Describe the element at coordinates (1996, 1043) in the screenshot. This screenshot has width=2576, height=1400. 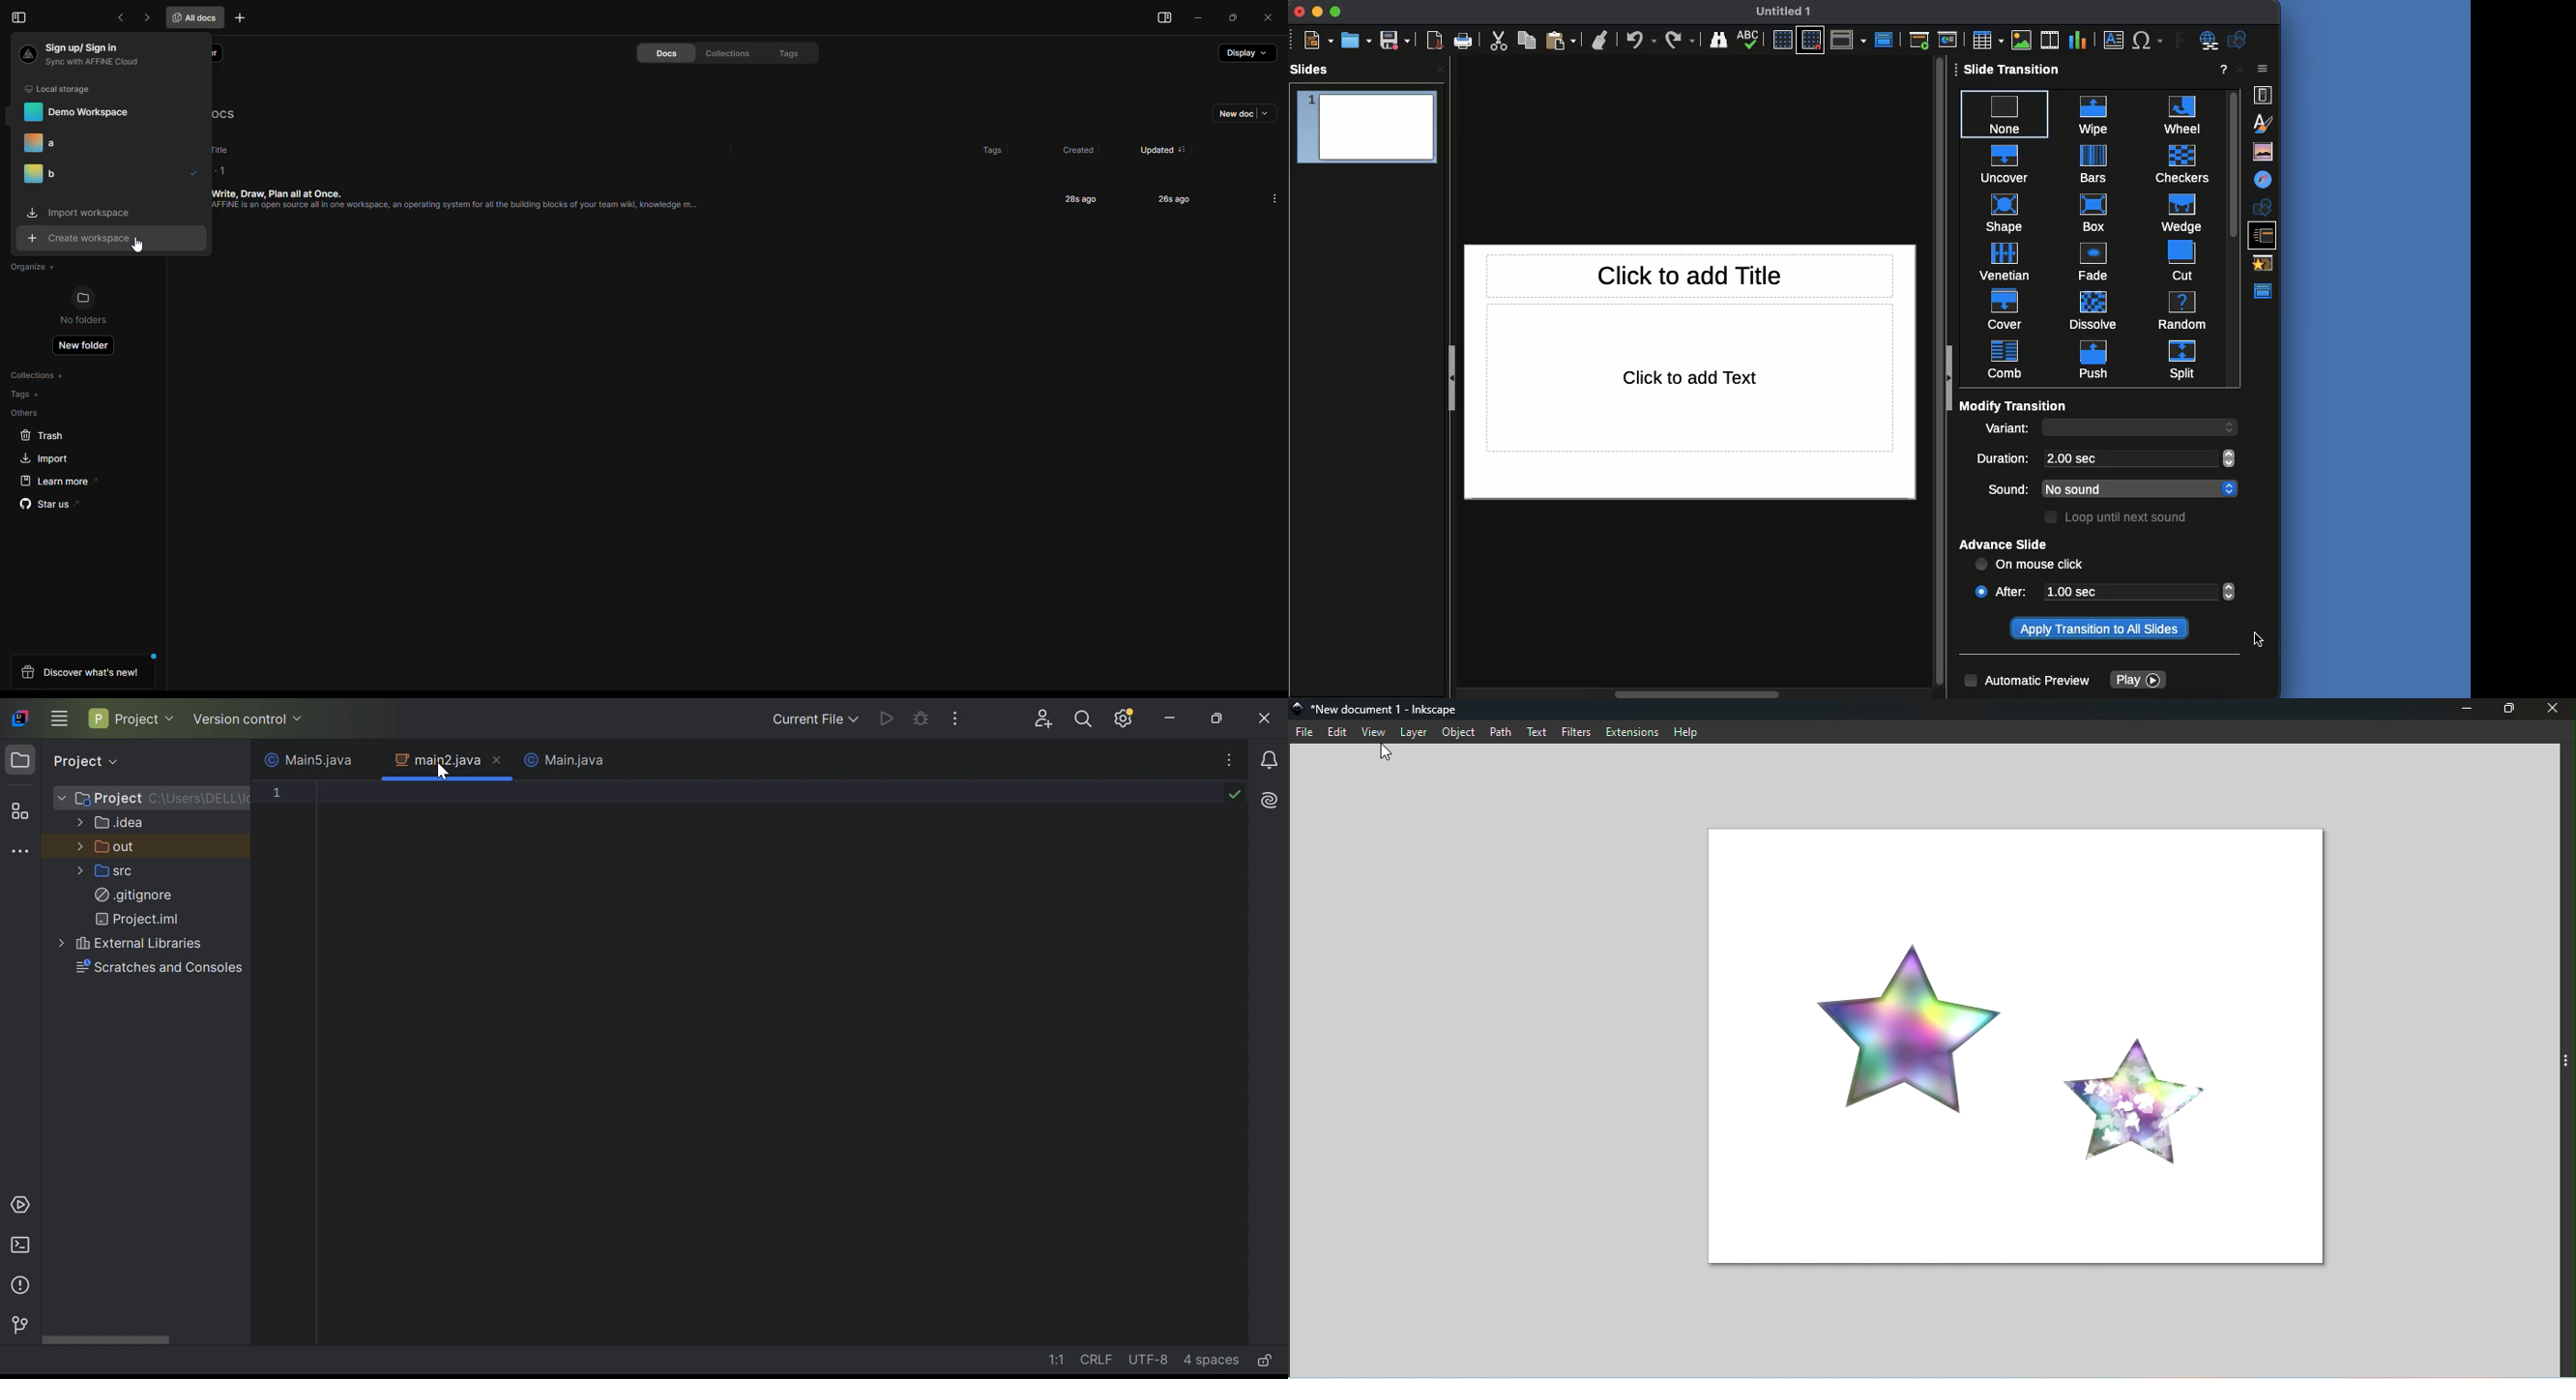
I see `Canvas` at that location.